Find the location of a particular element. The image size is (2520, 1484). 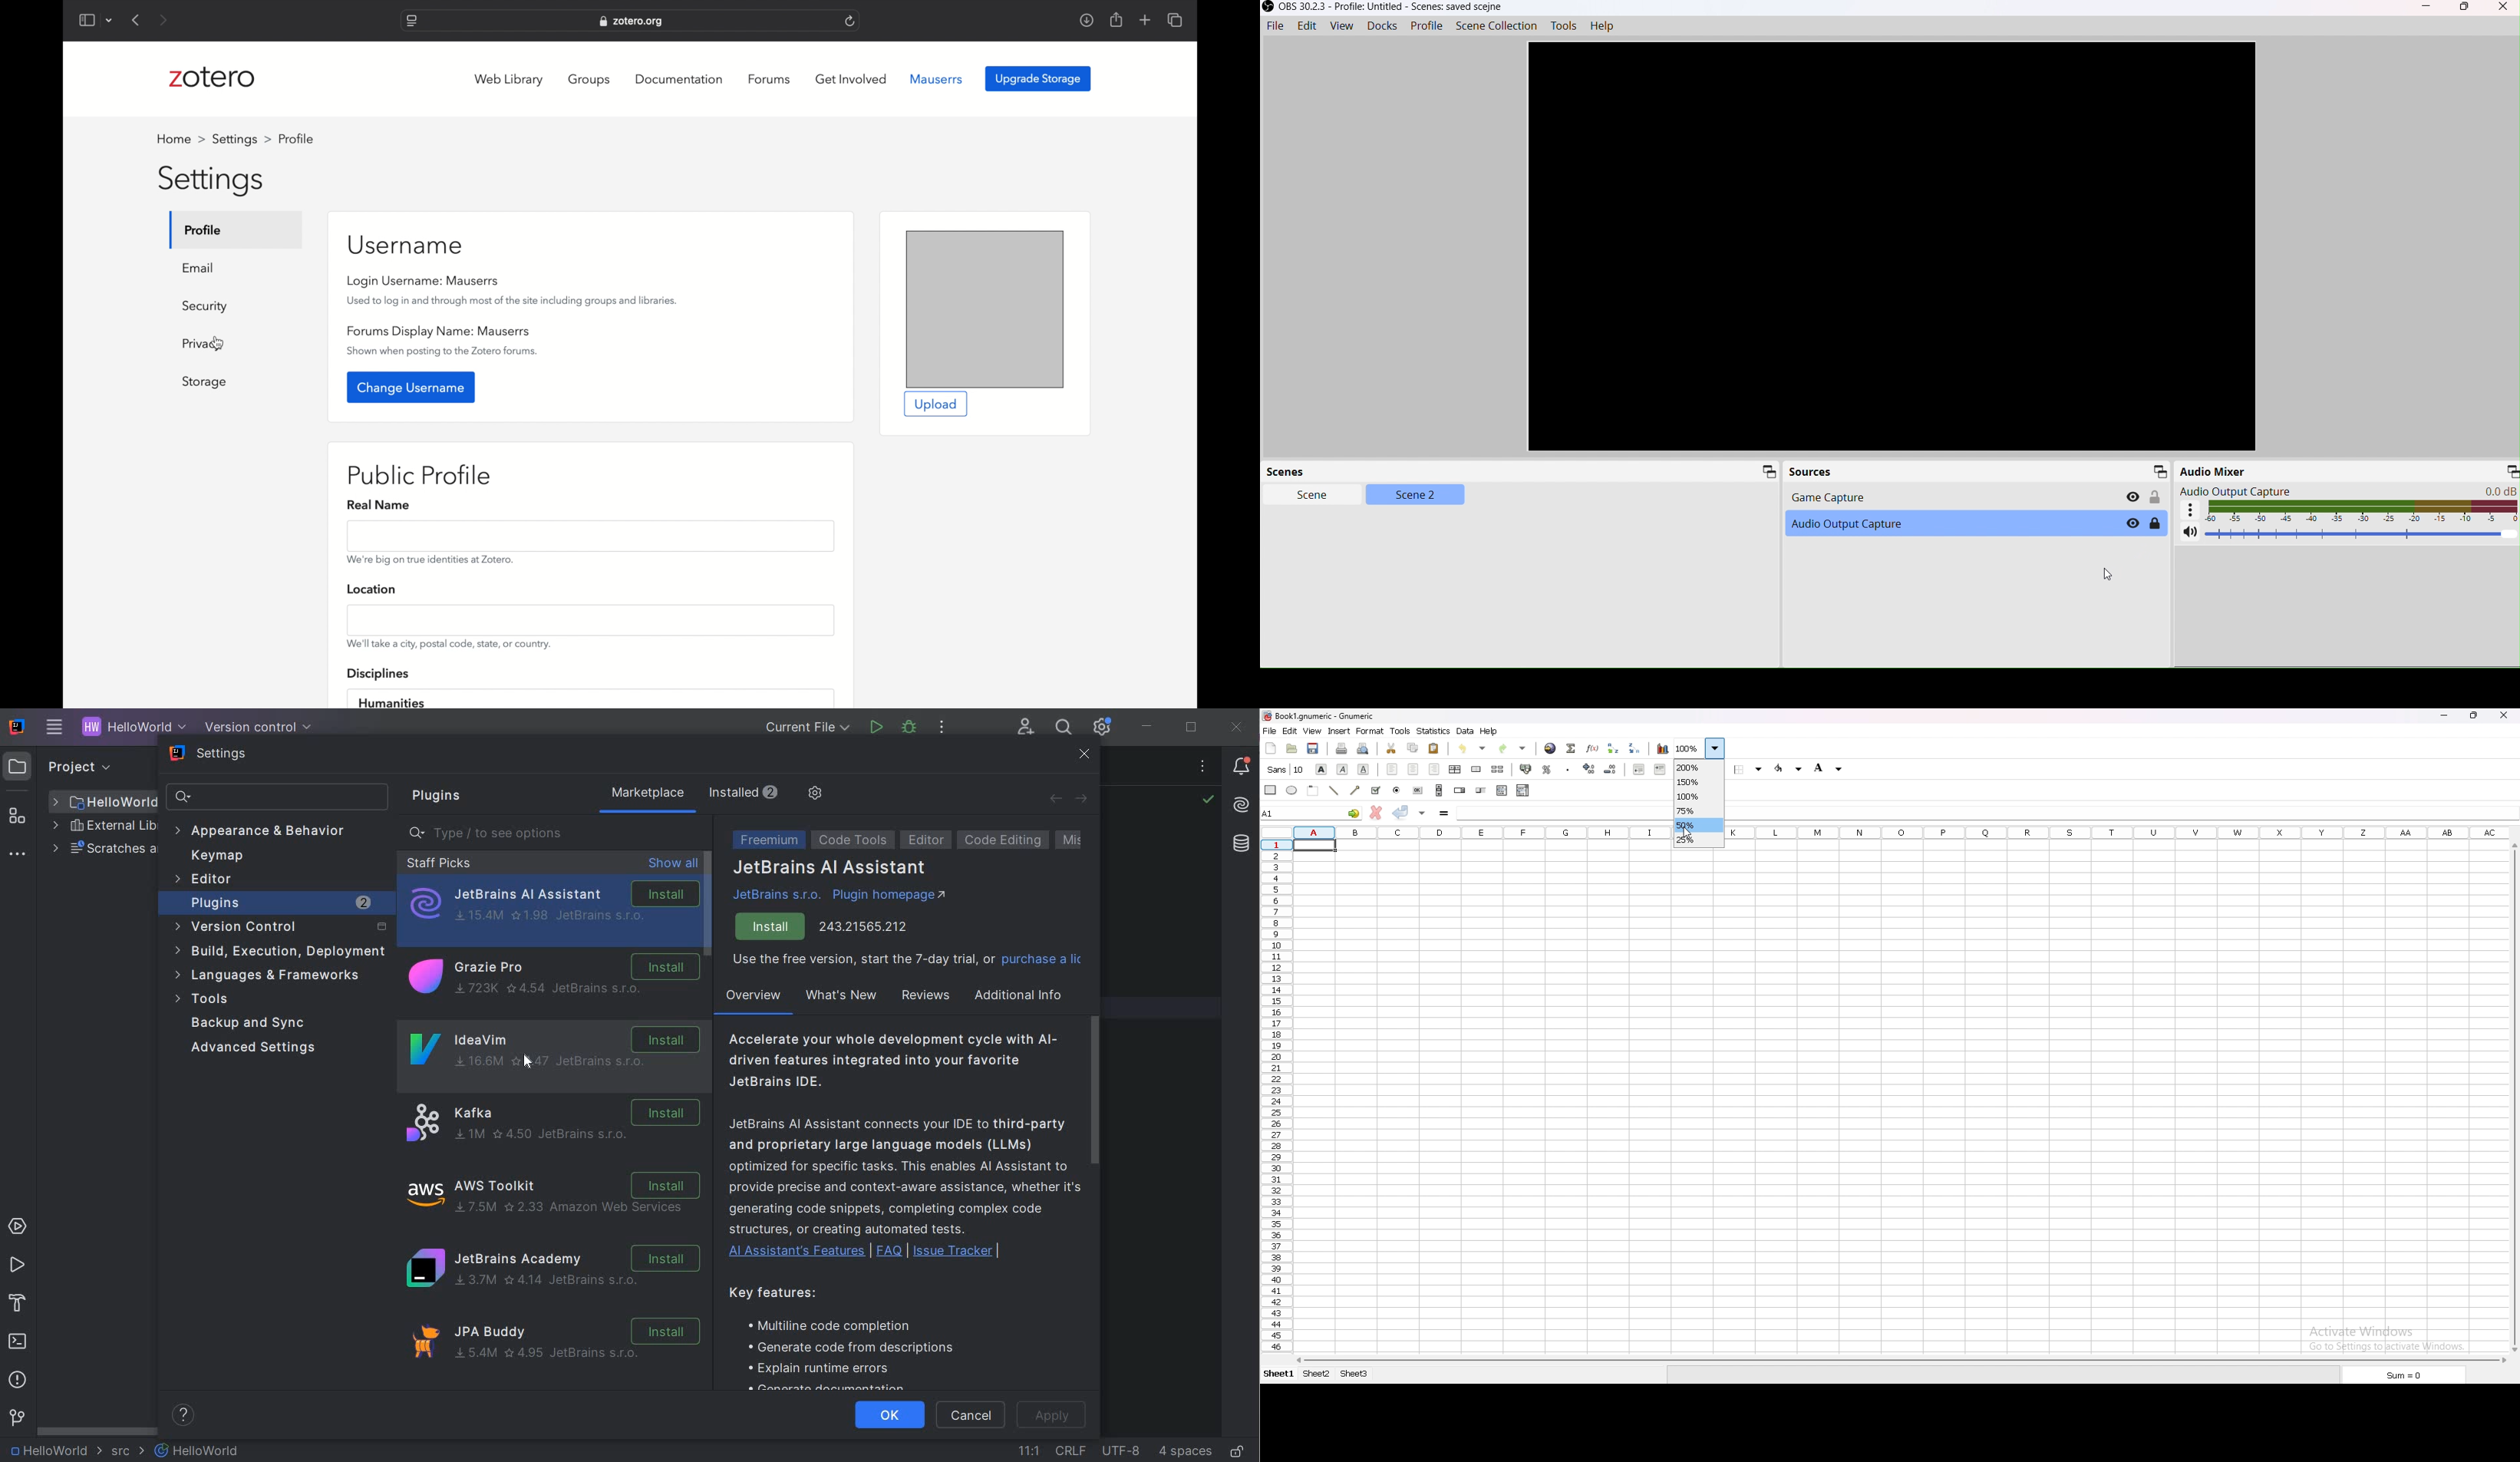

italic is located at coordinates (1343, 769).